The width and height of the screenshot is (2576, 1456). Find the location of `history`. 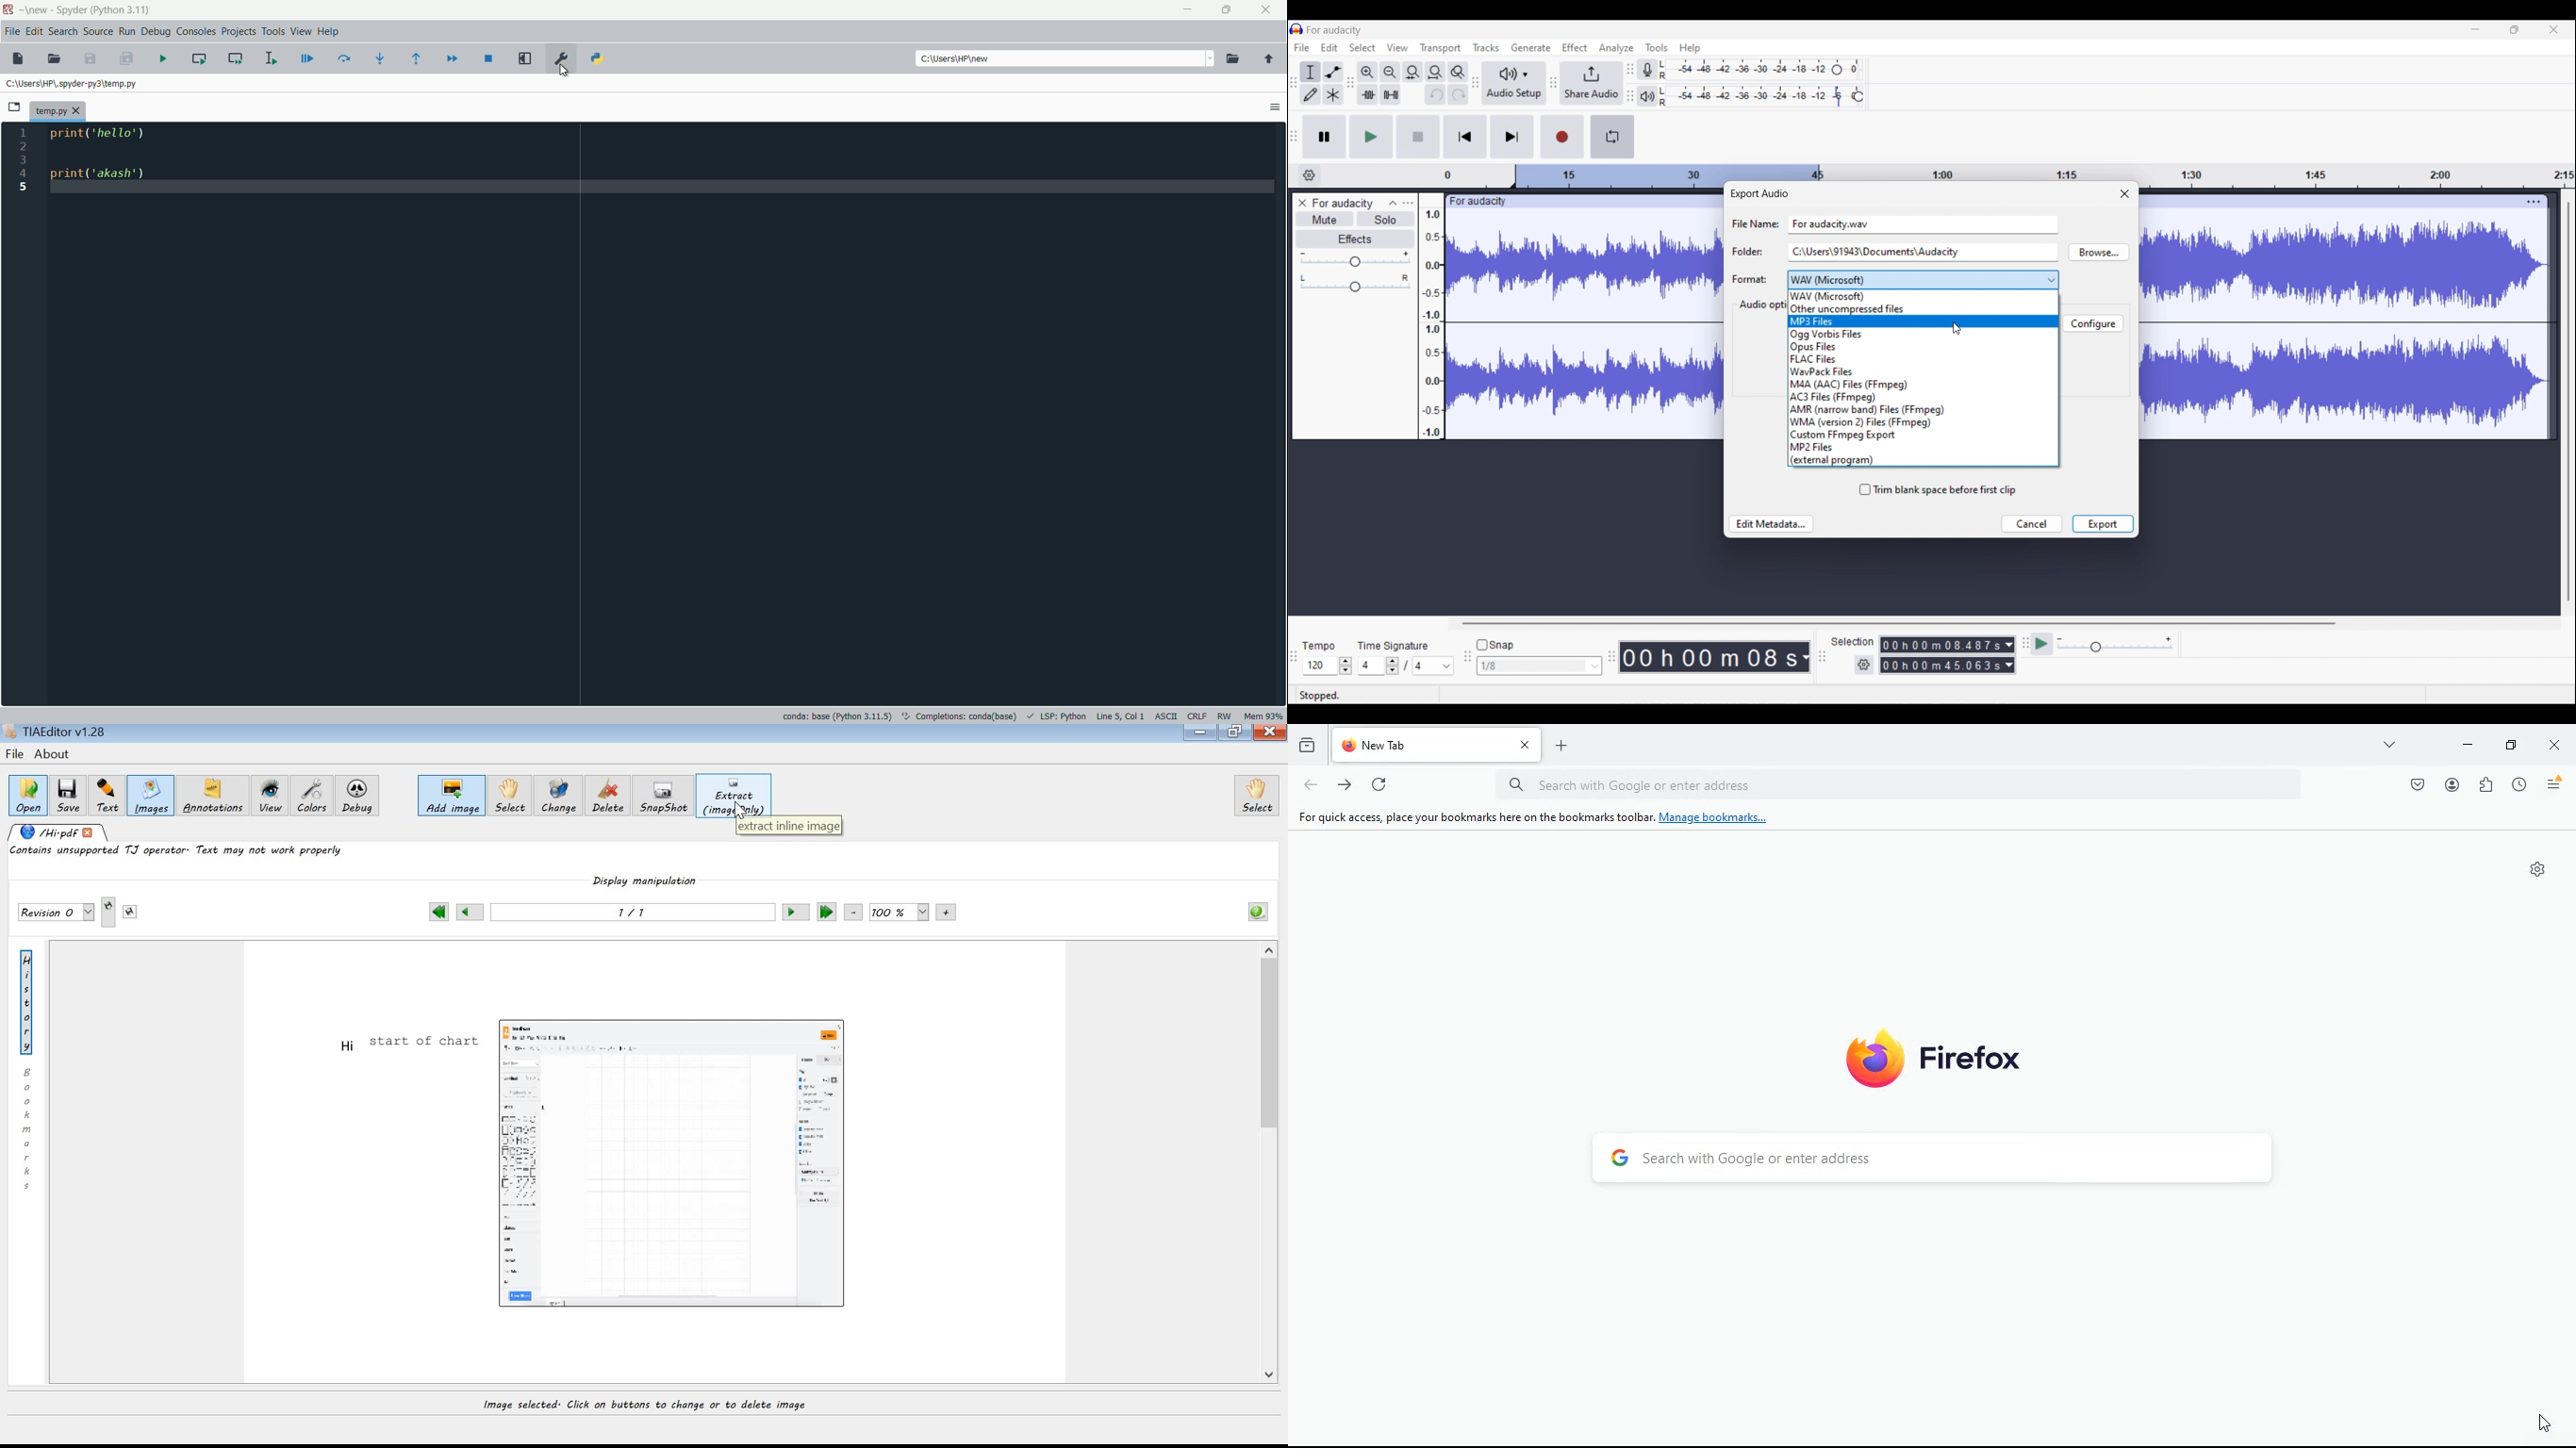

history is located at coordinates (1307, 743).